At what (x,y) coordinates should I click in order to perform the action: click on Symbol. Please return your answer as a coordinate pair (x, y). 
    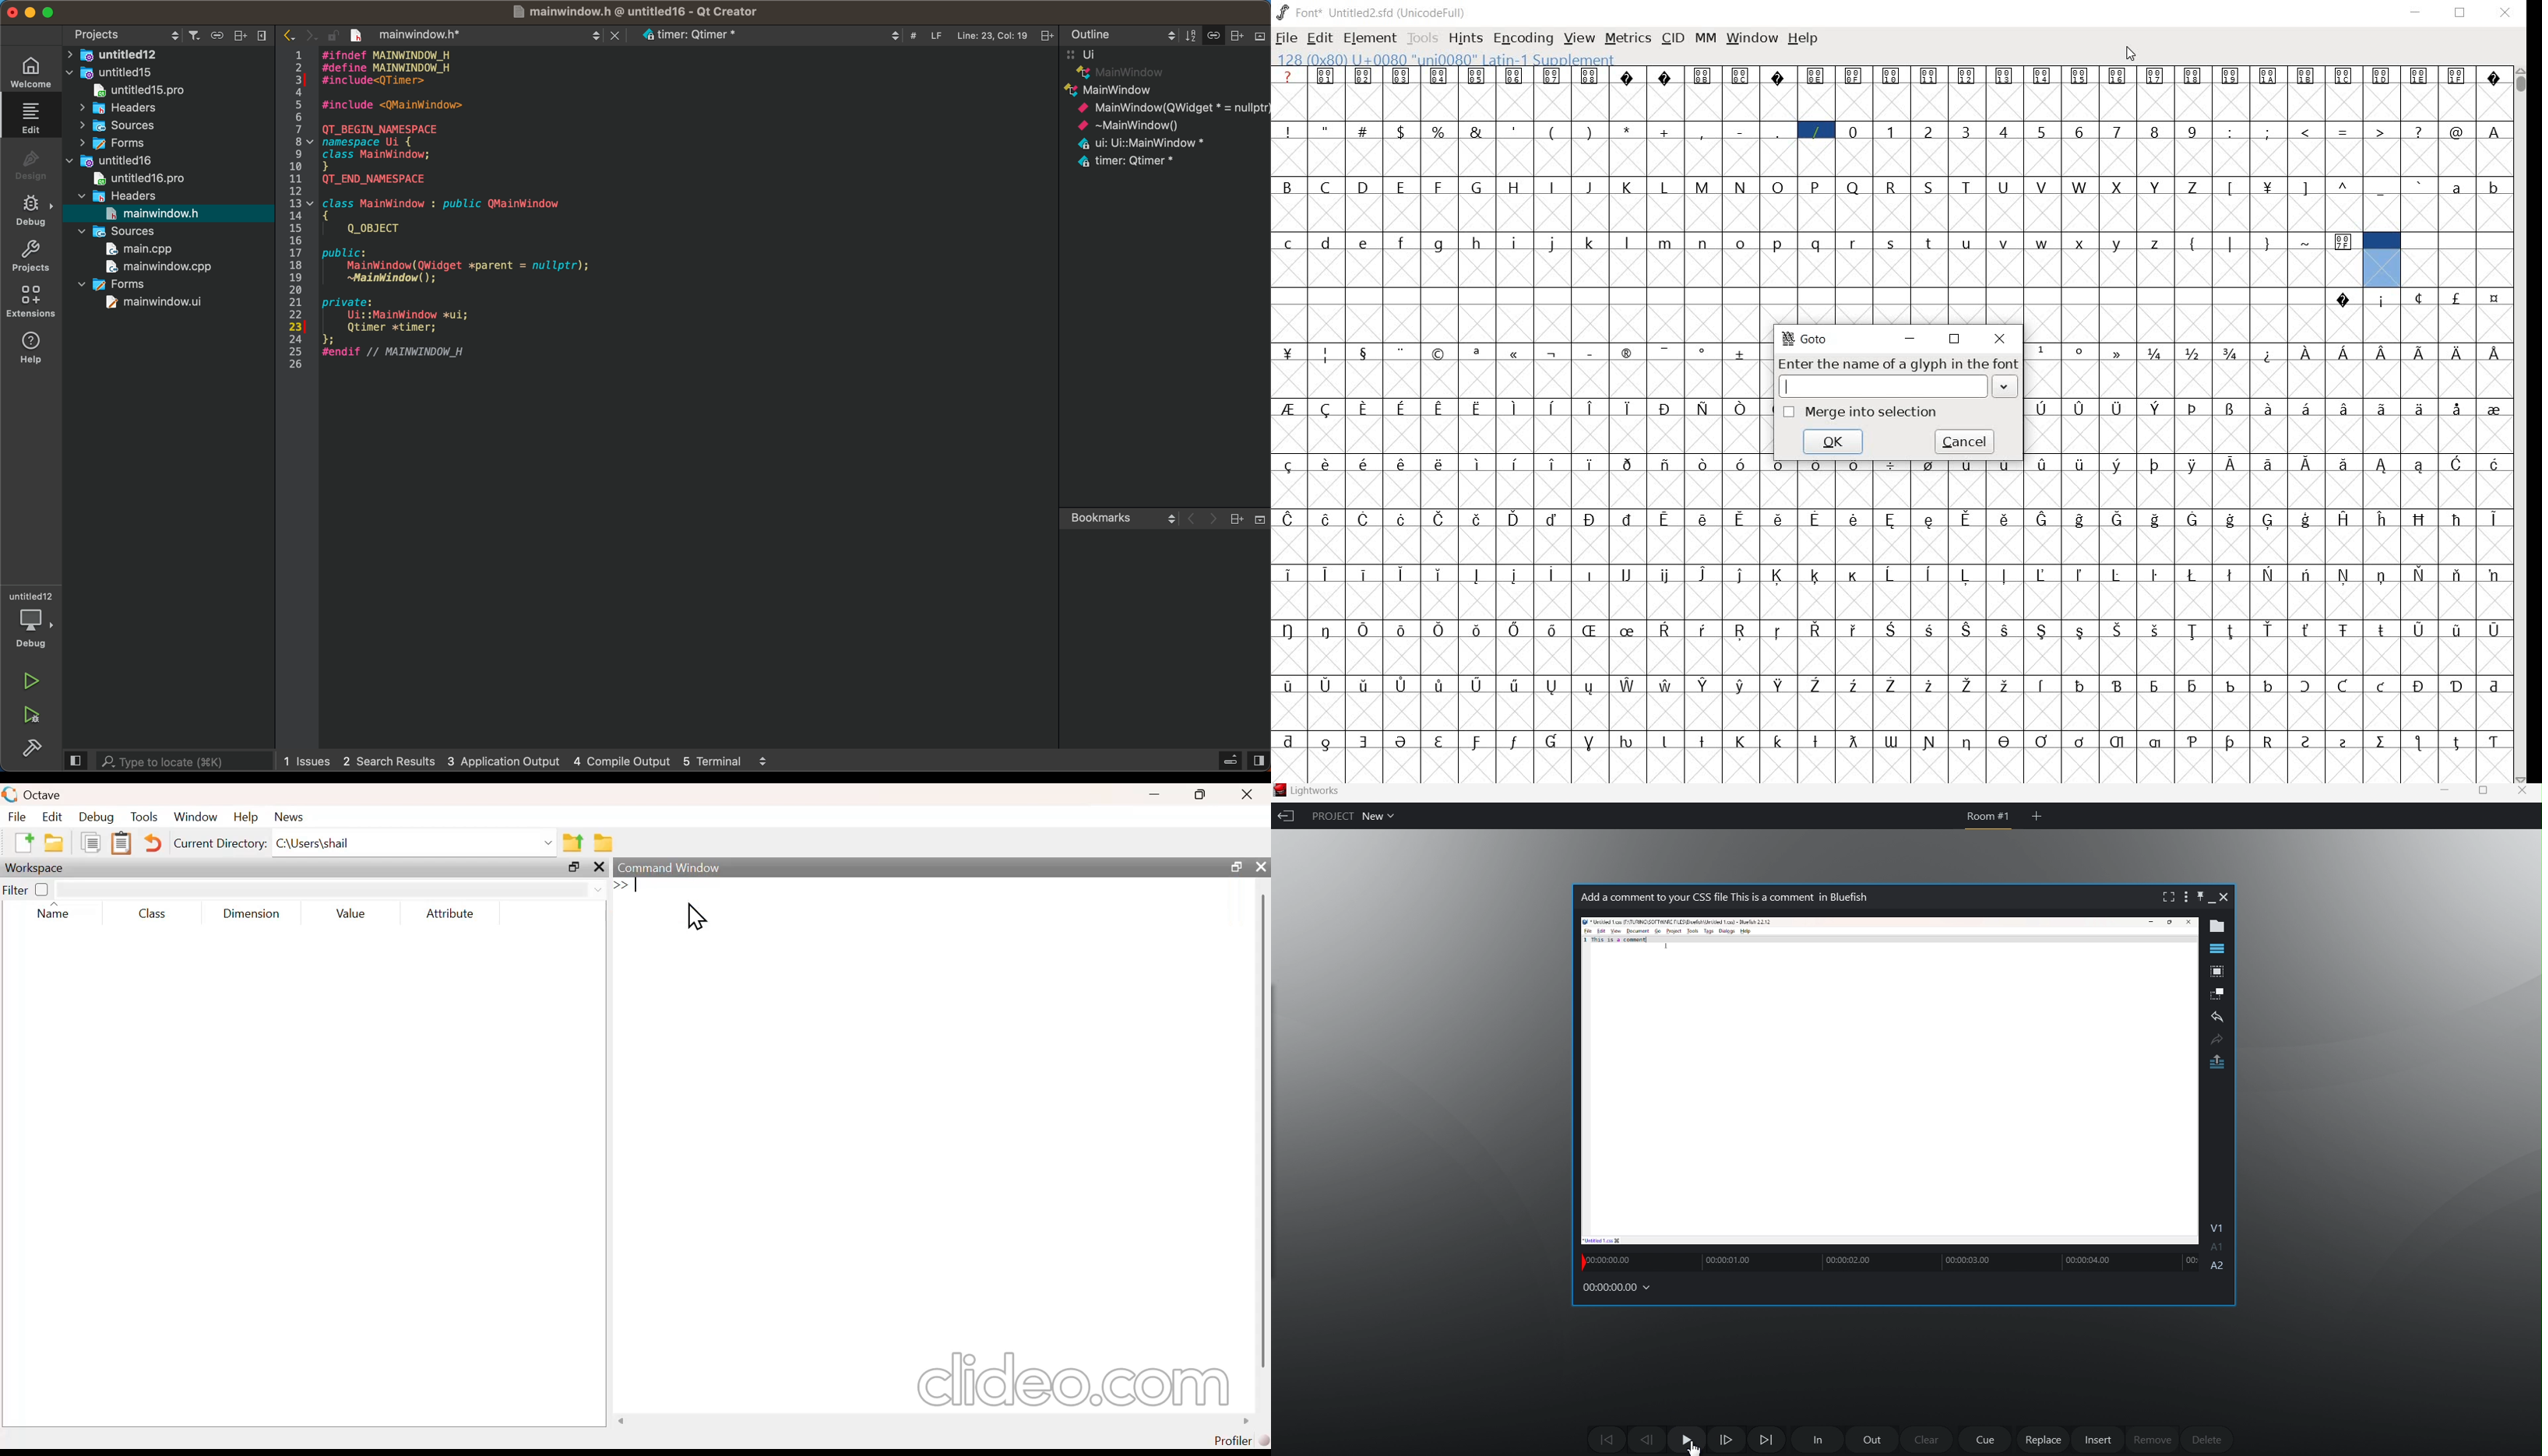
    Looking at the image, I should click on (2419, 409).